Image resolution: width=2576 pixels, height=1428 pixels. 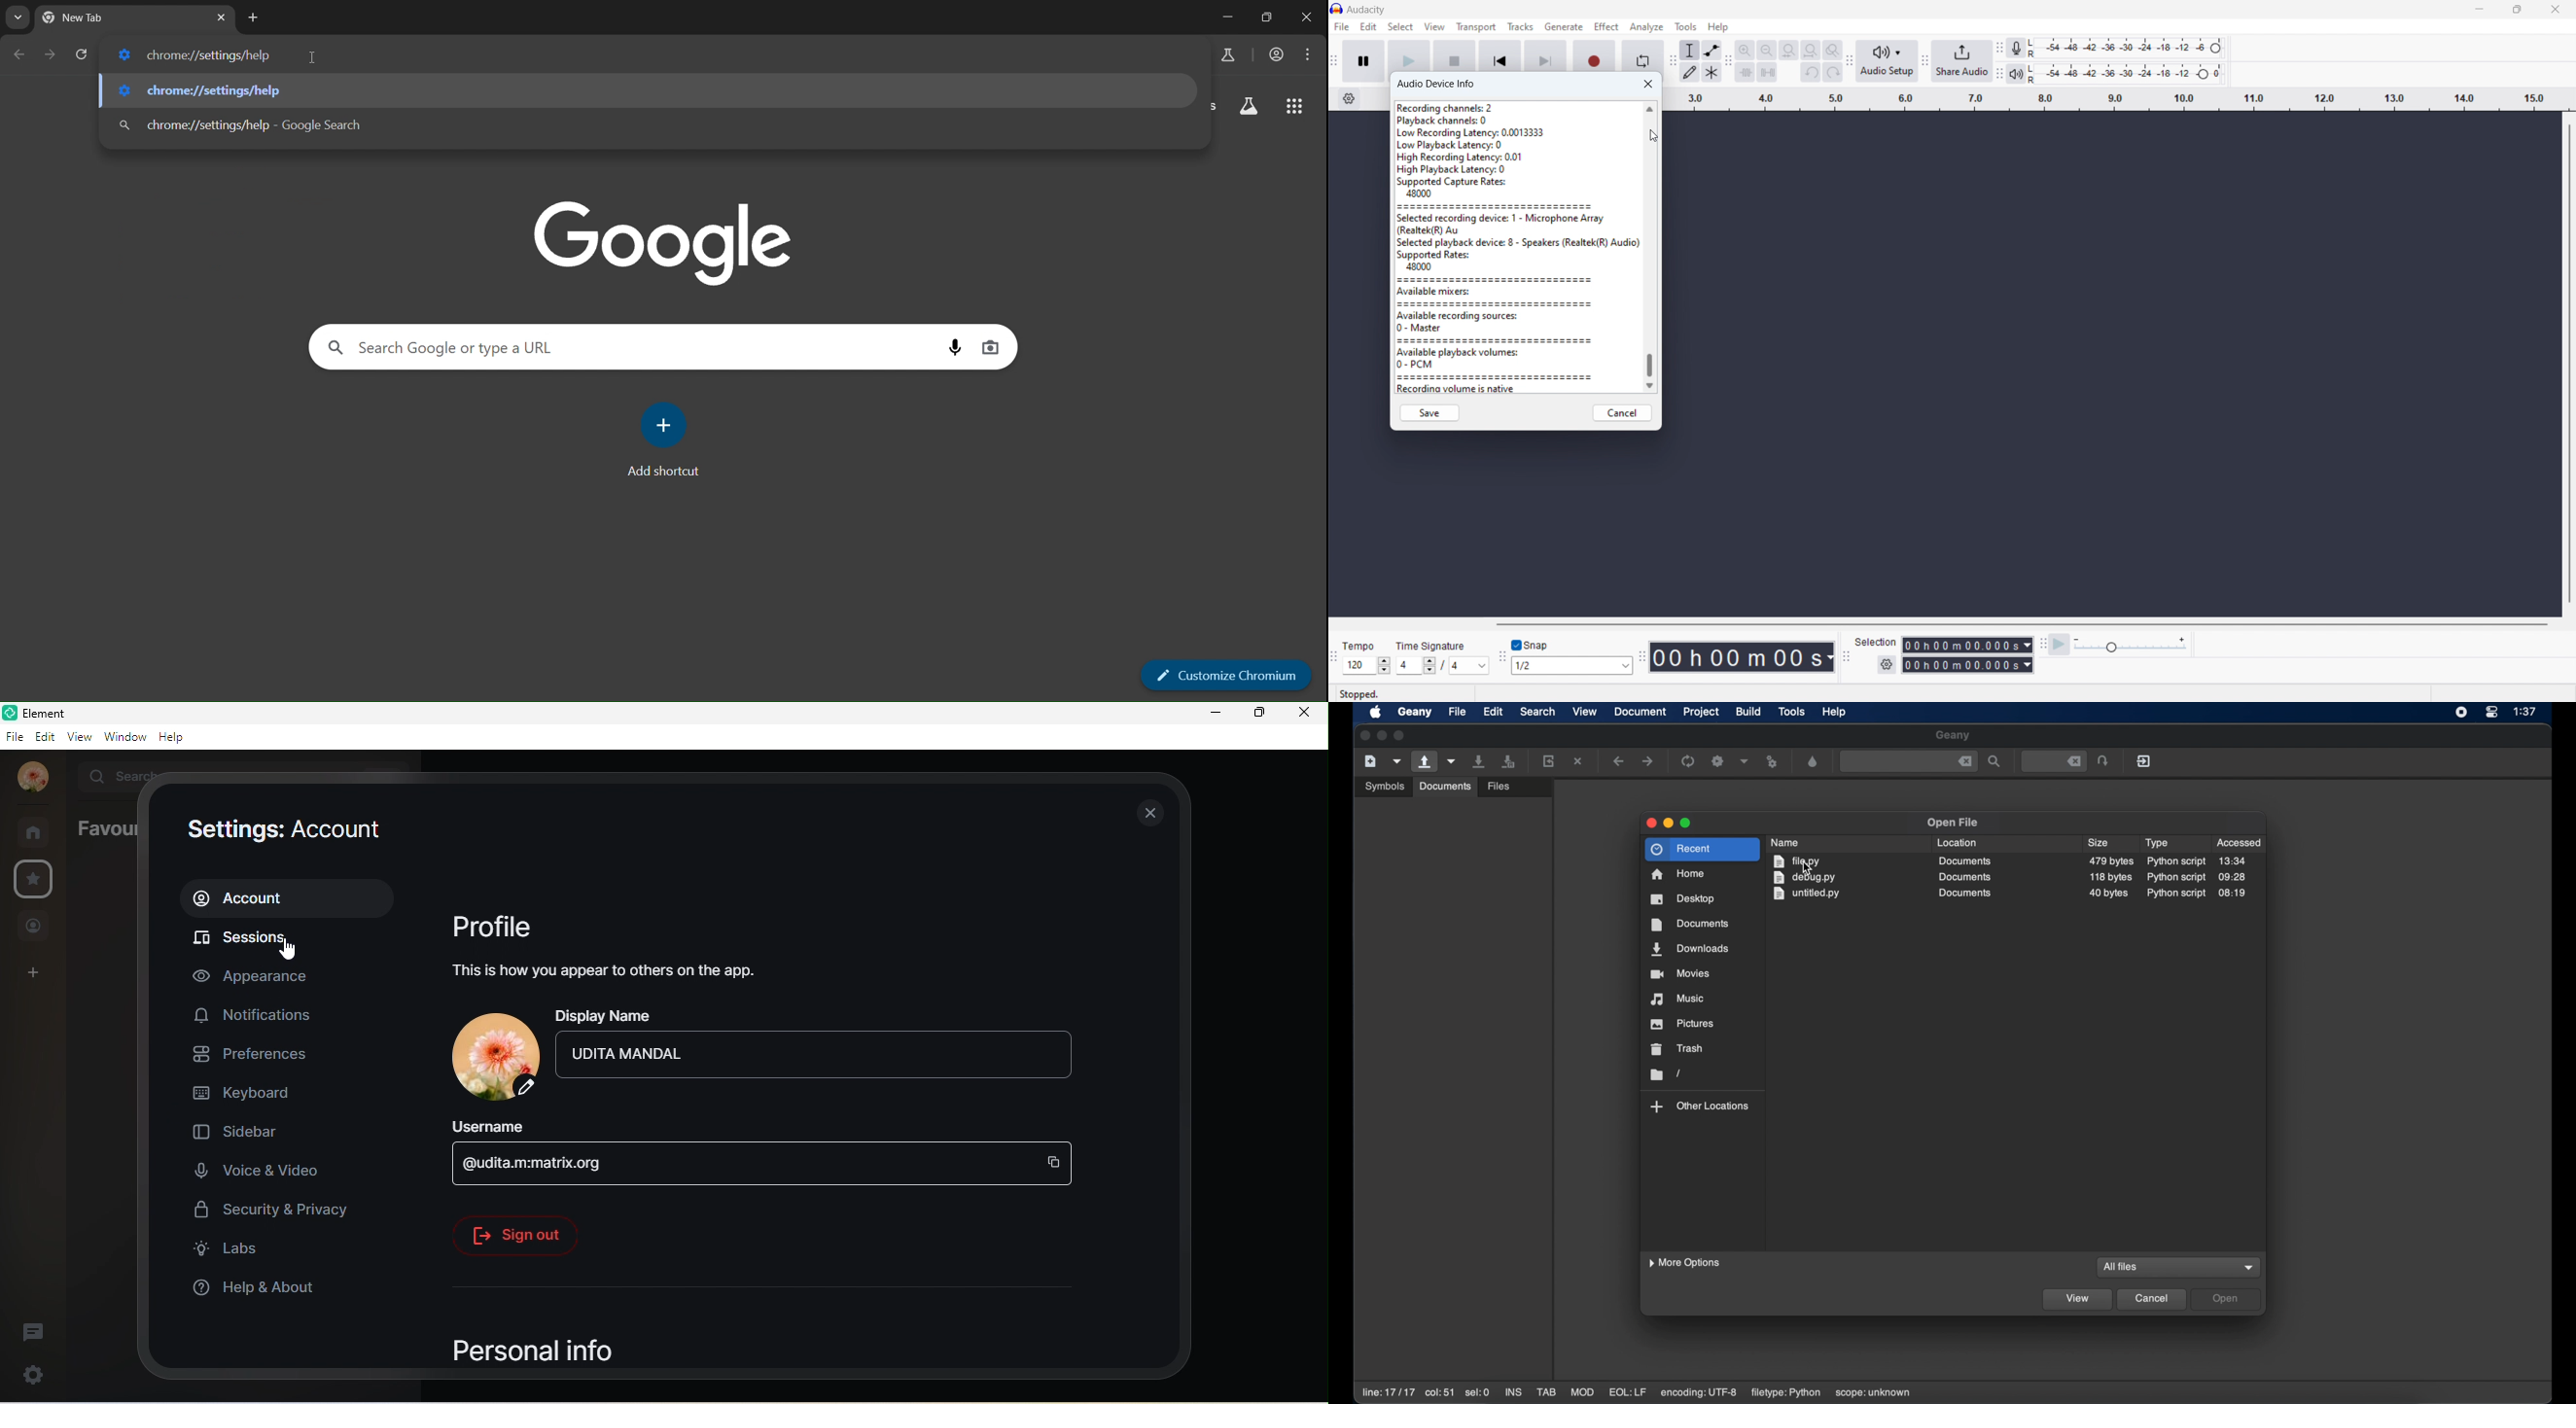 I want to click on google, so click(x=665, y=242).